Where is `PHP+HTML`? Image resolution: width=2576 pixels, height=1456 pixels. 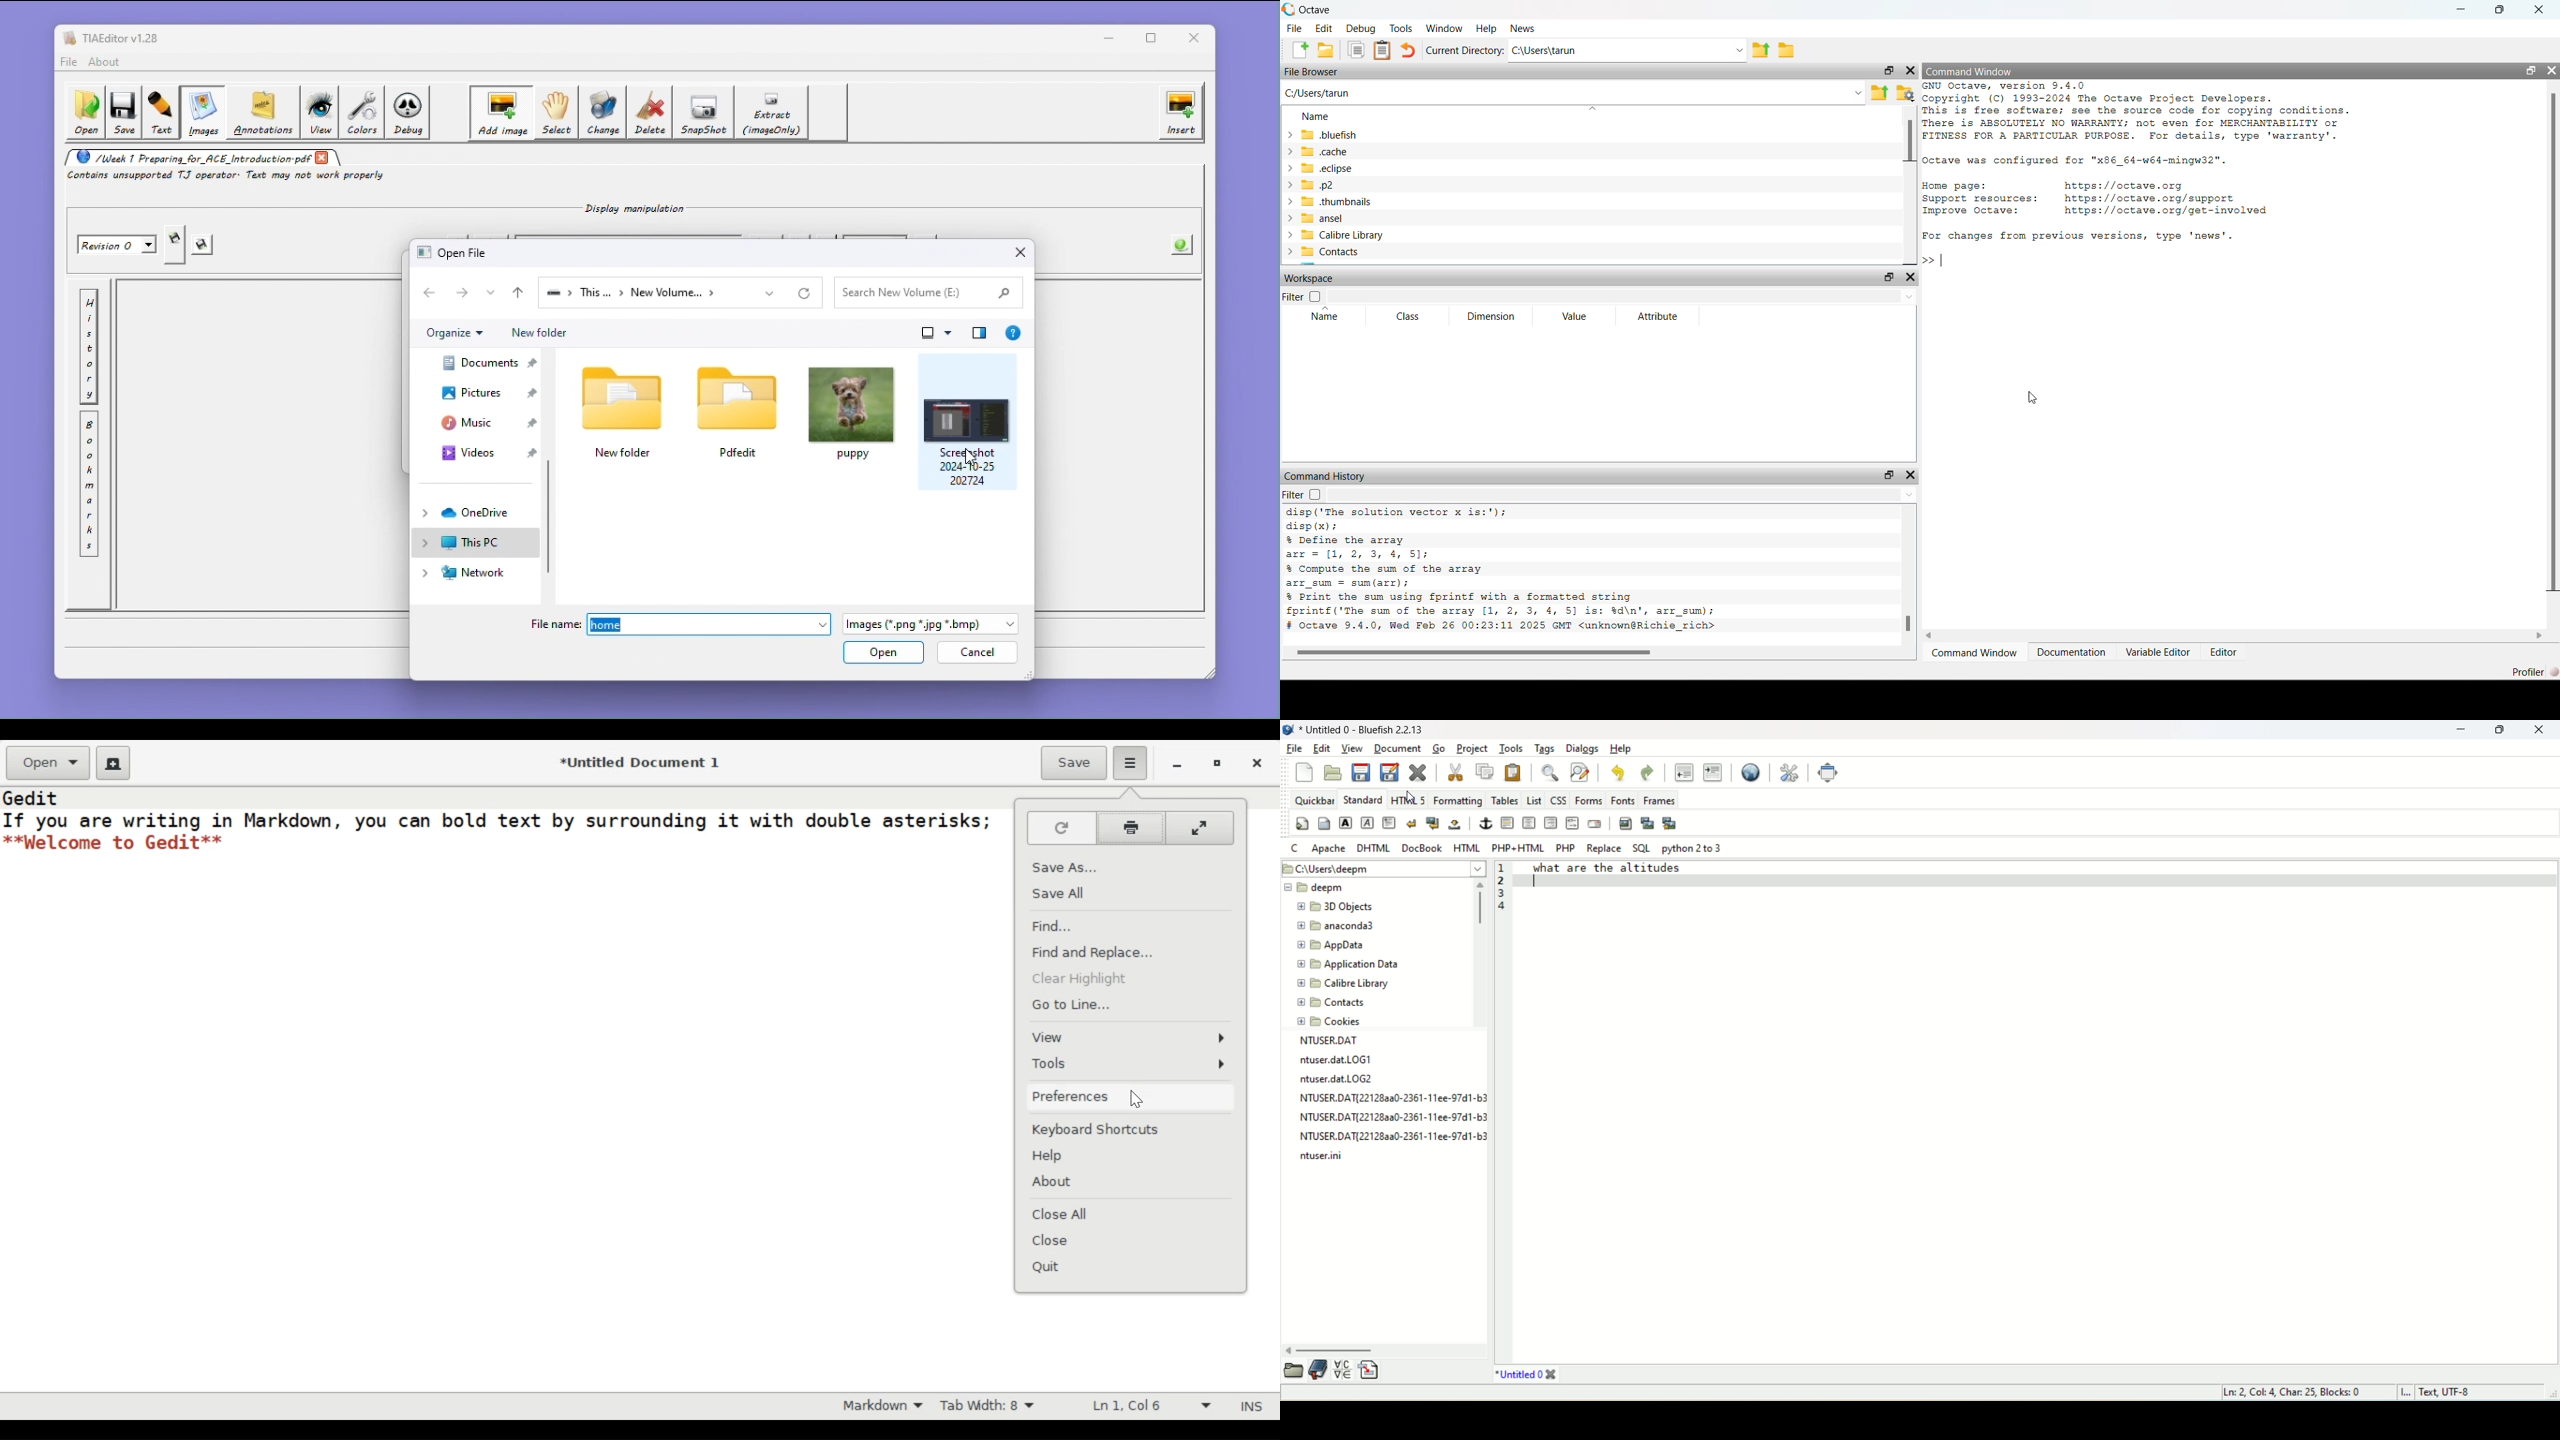
PHP+HTML is located at coordinates (1518, 849).